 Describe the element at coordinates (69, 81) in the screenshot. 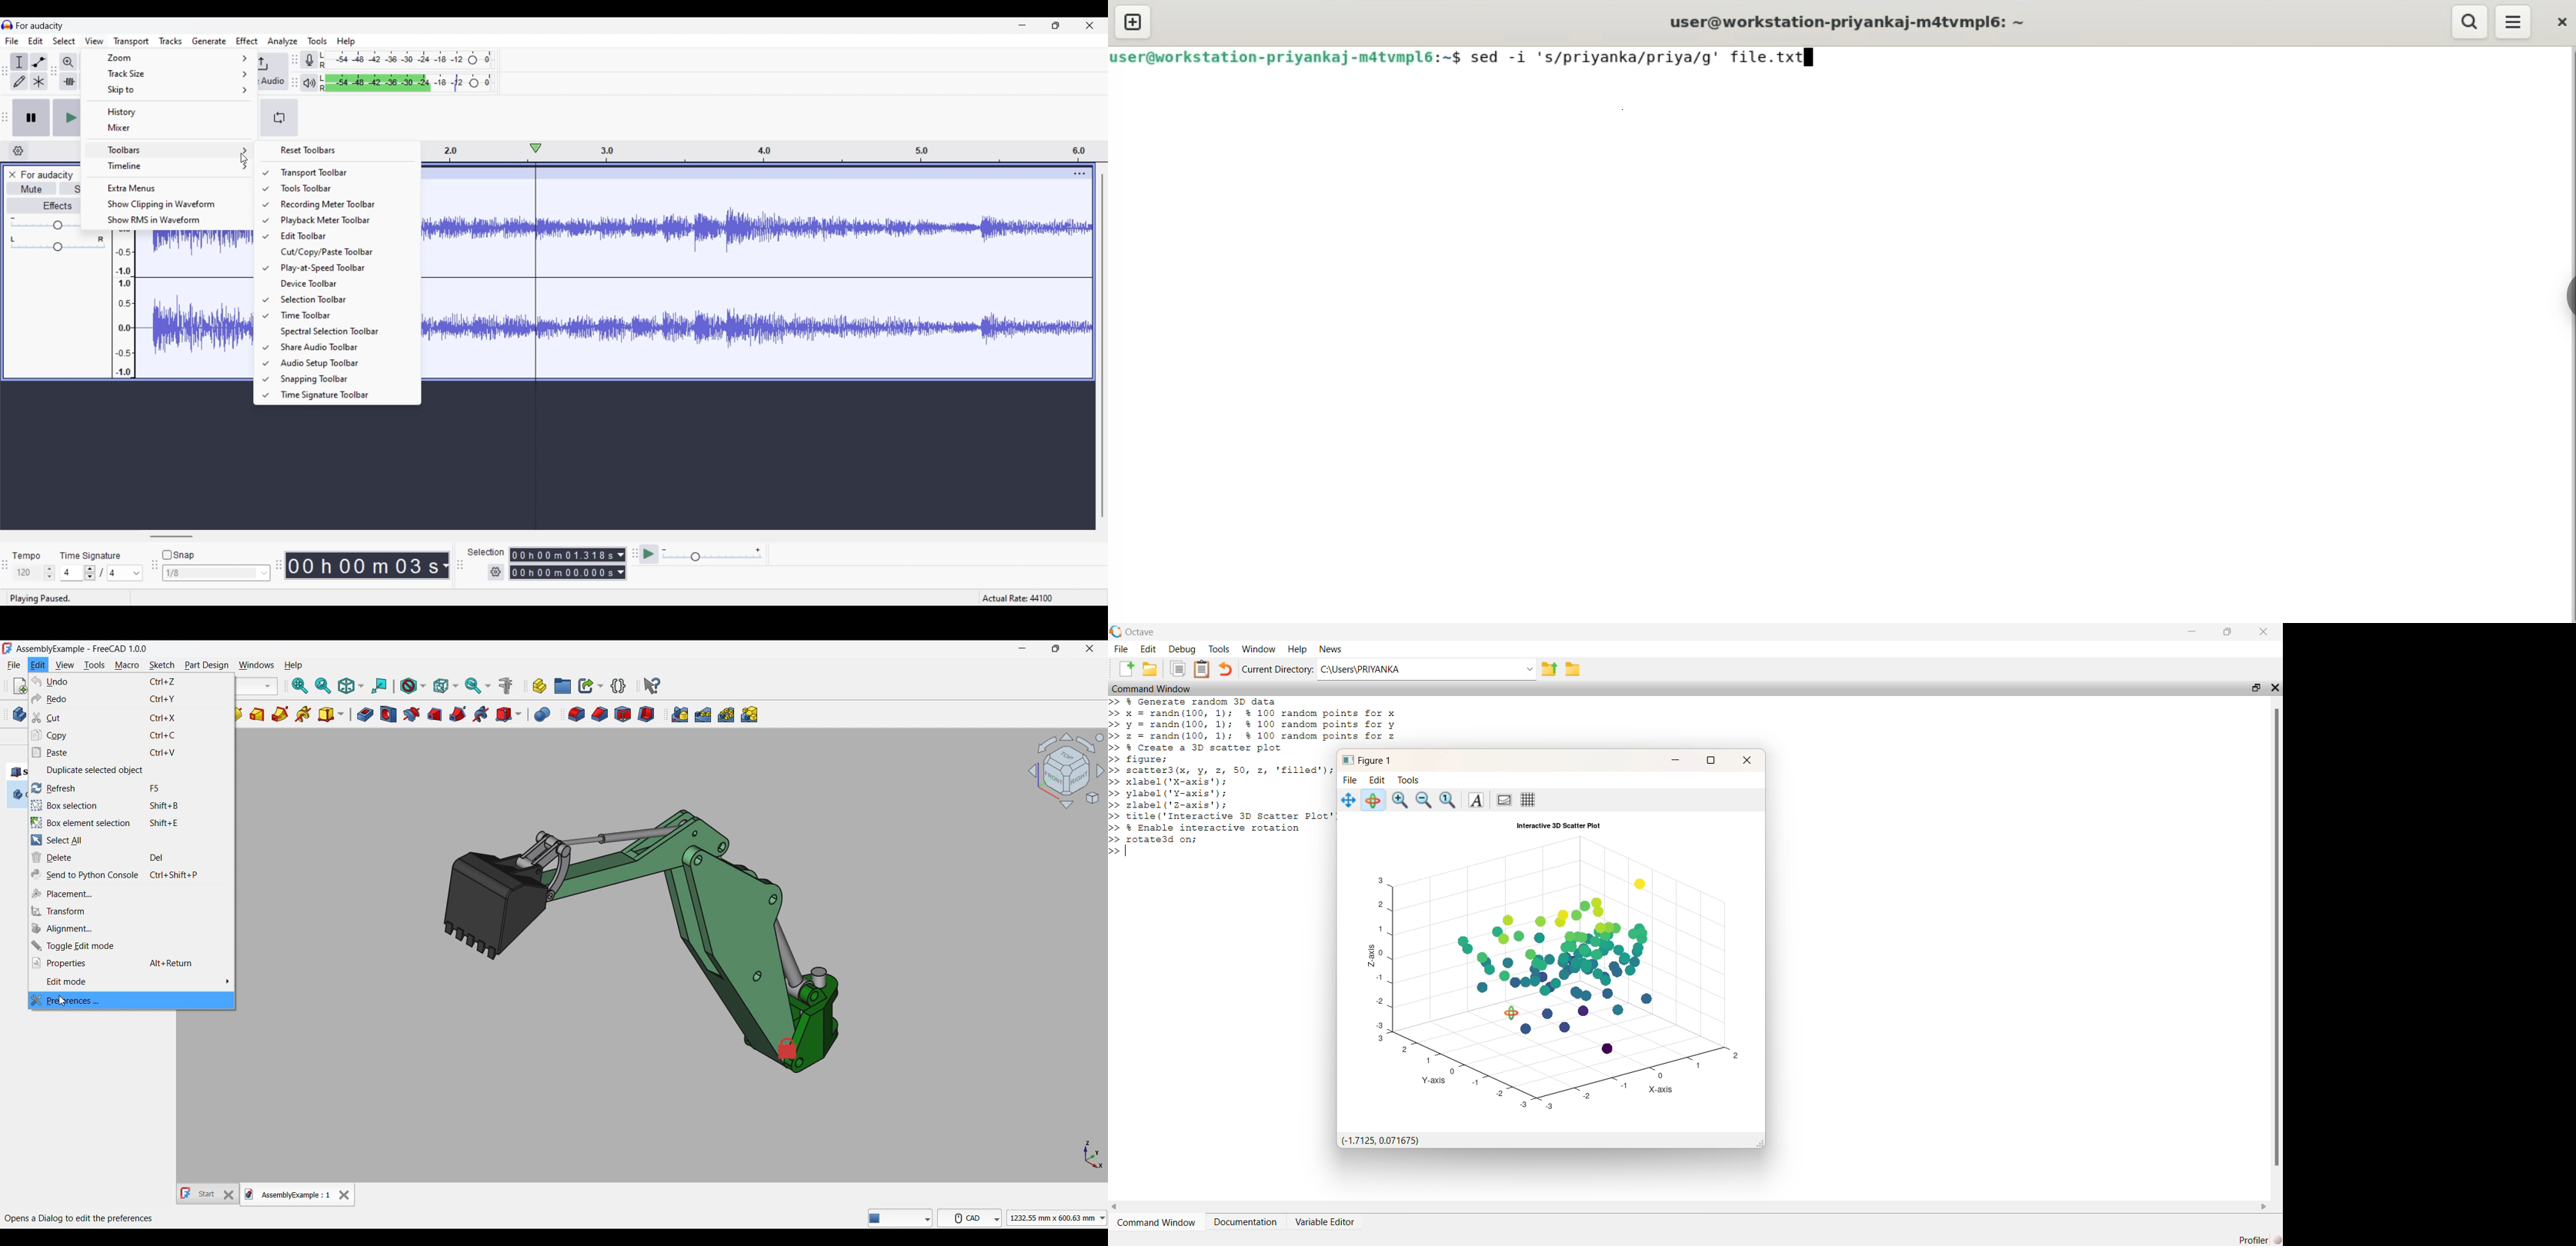

I see `Trim audio outside selection` at that location.